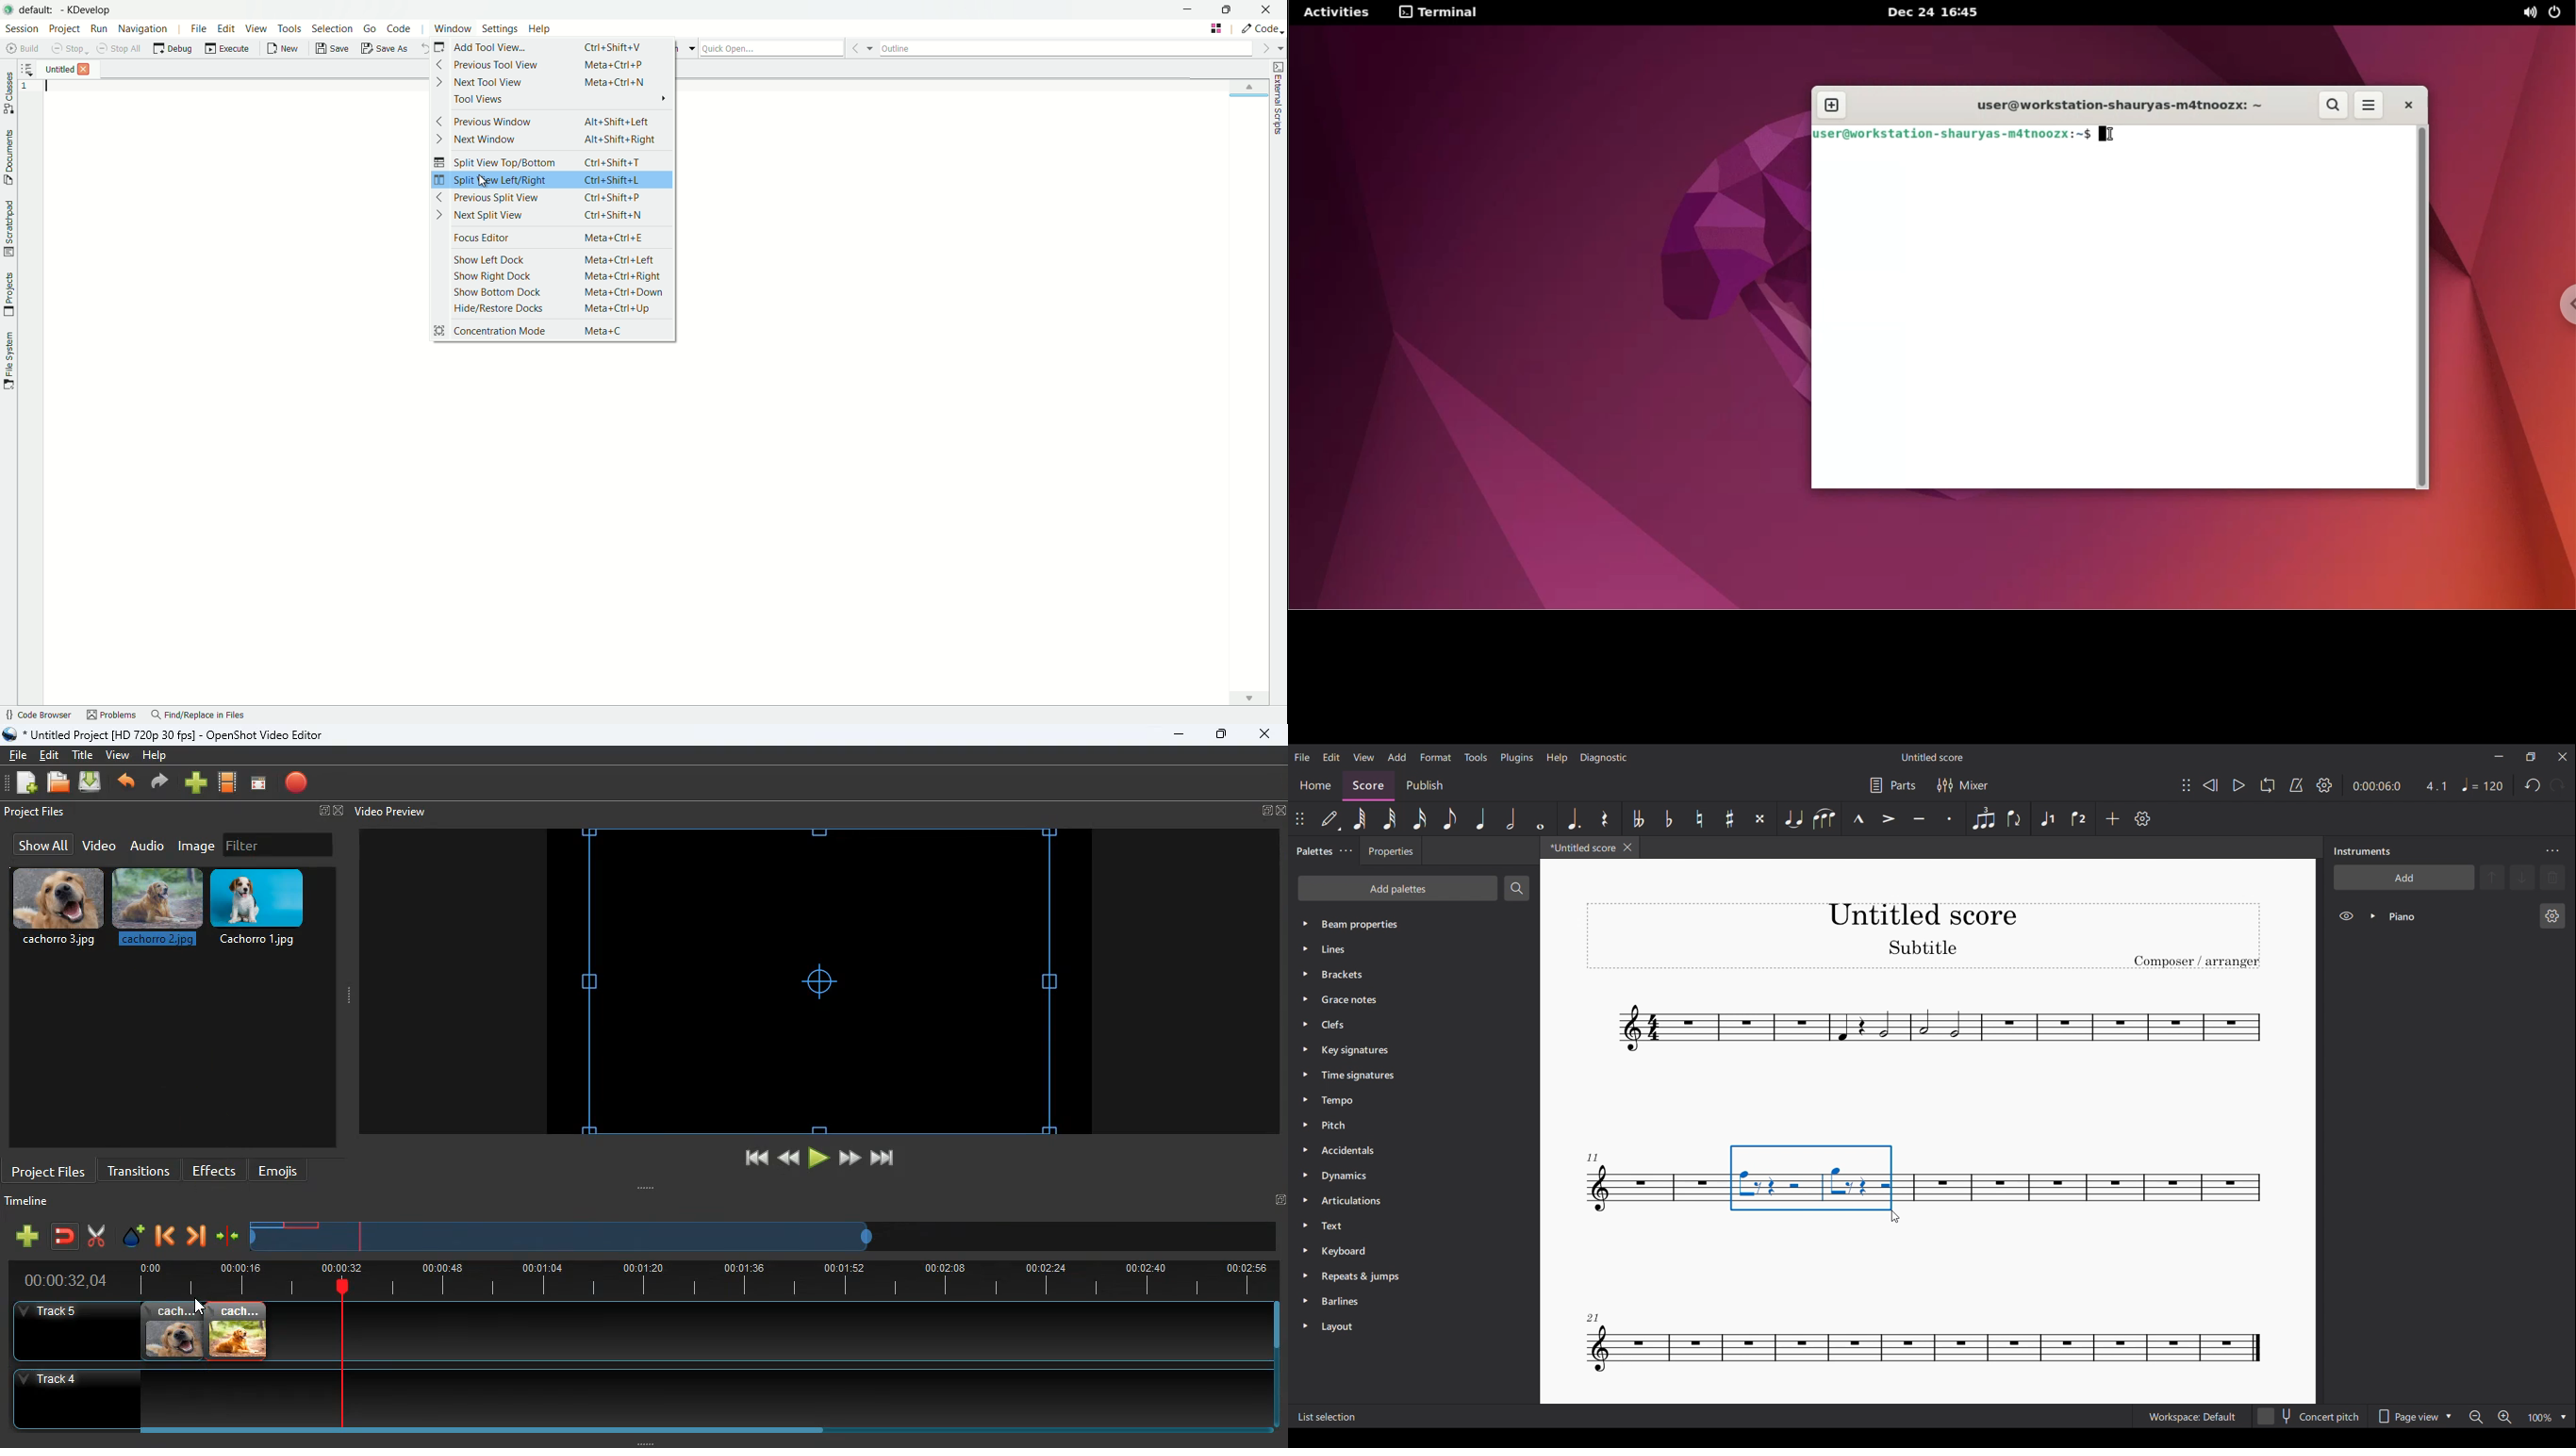 This screenshot has width=2576, height=1456. I want to click on more options, so click(30, 69).